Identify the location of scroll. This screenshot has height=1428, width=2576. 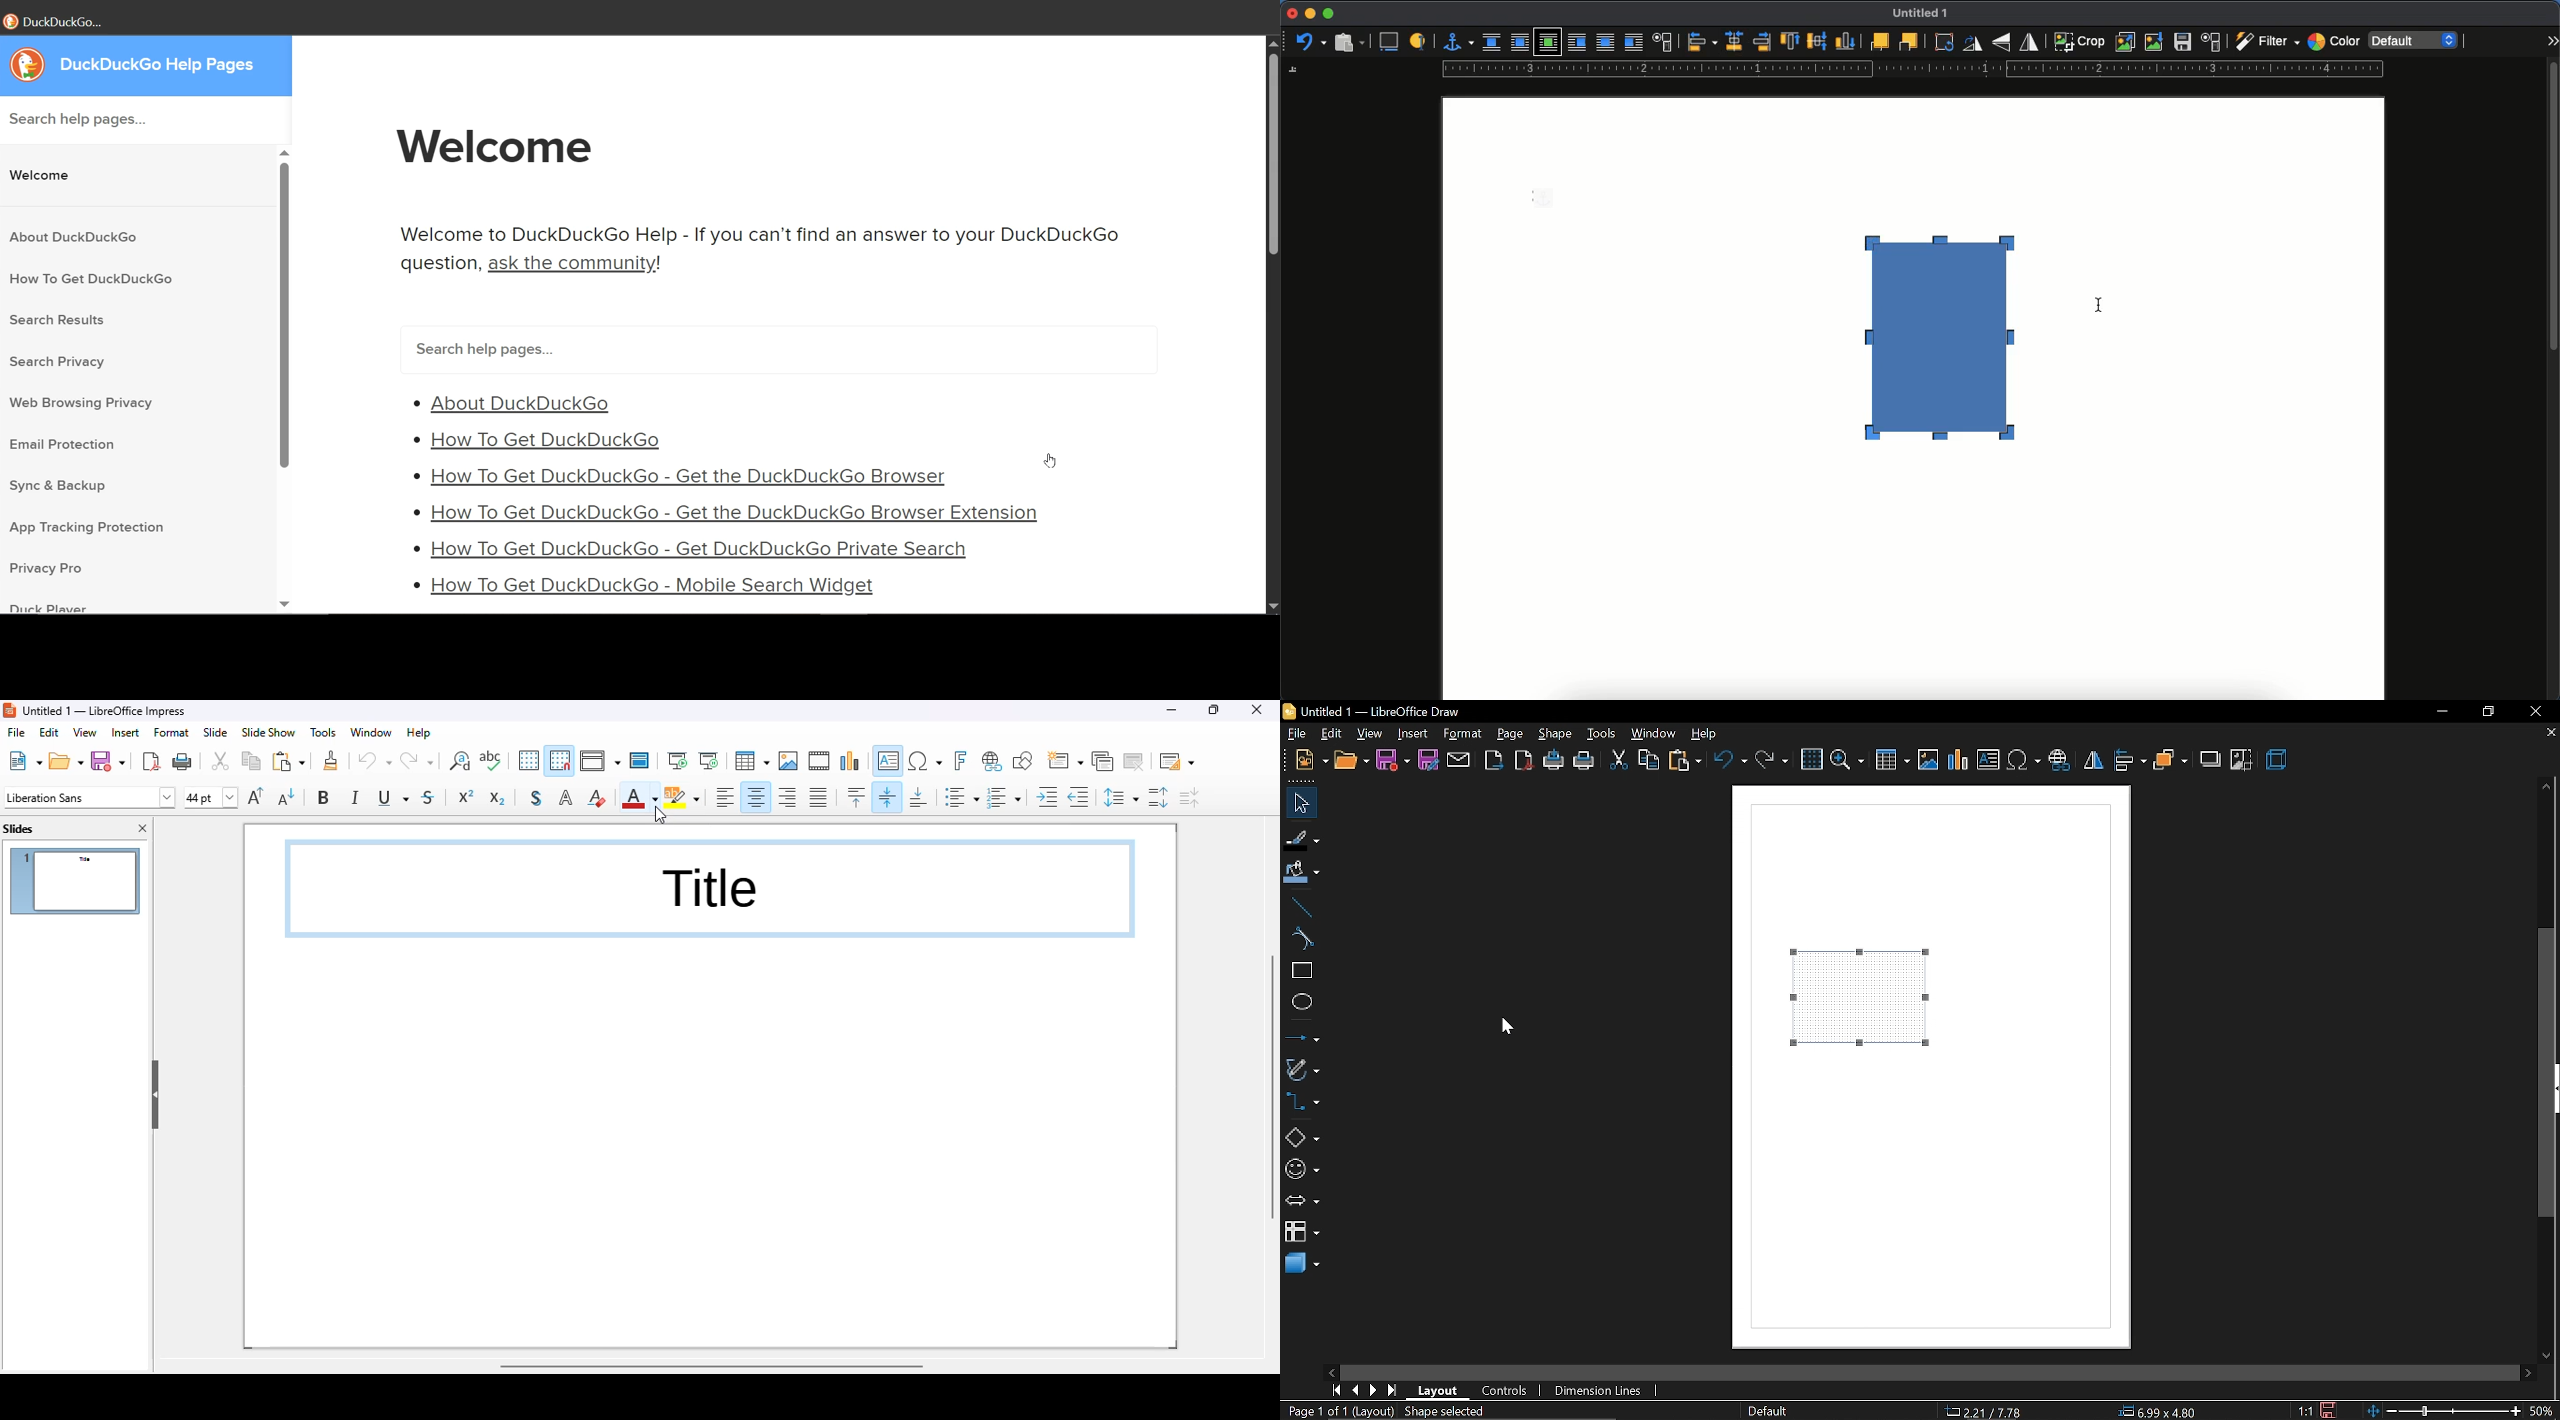
(2554, 380).